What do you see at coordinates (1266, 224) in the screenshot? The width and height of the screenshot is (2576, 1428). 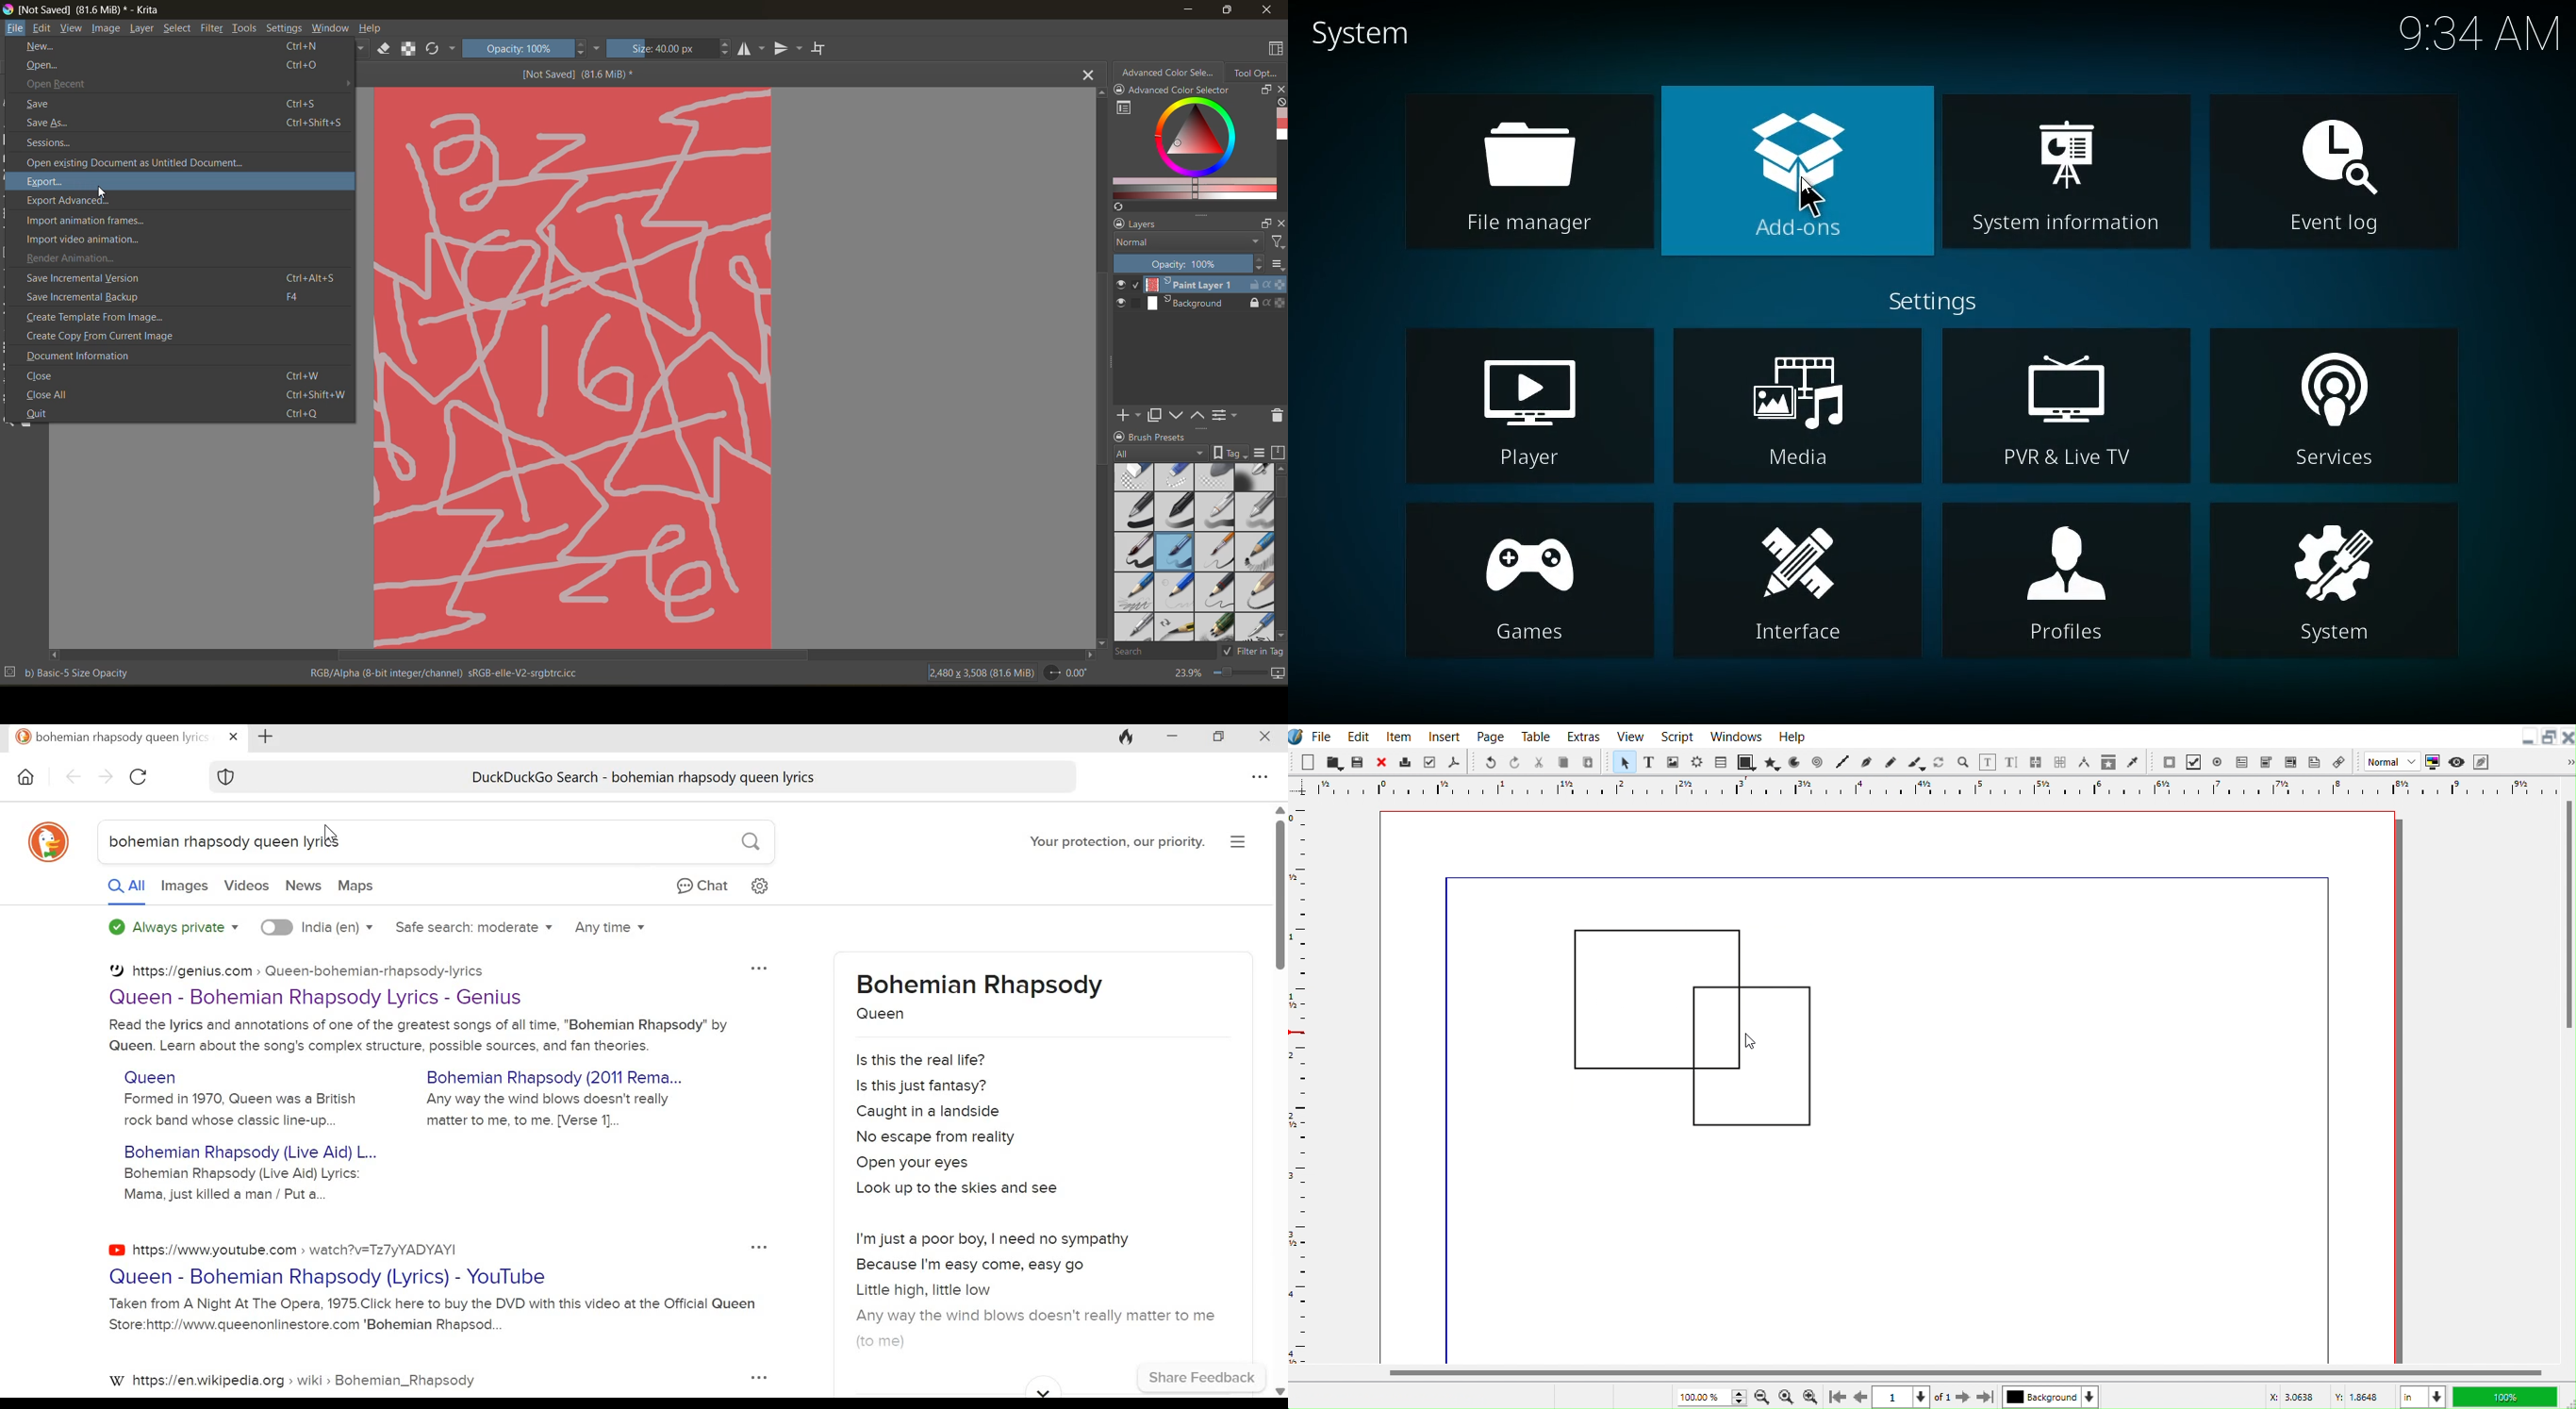 I see `float docker` at bounding box center [1266, 224].